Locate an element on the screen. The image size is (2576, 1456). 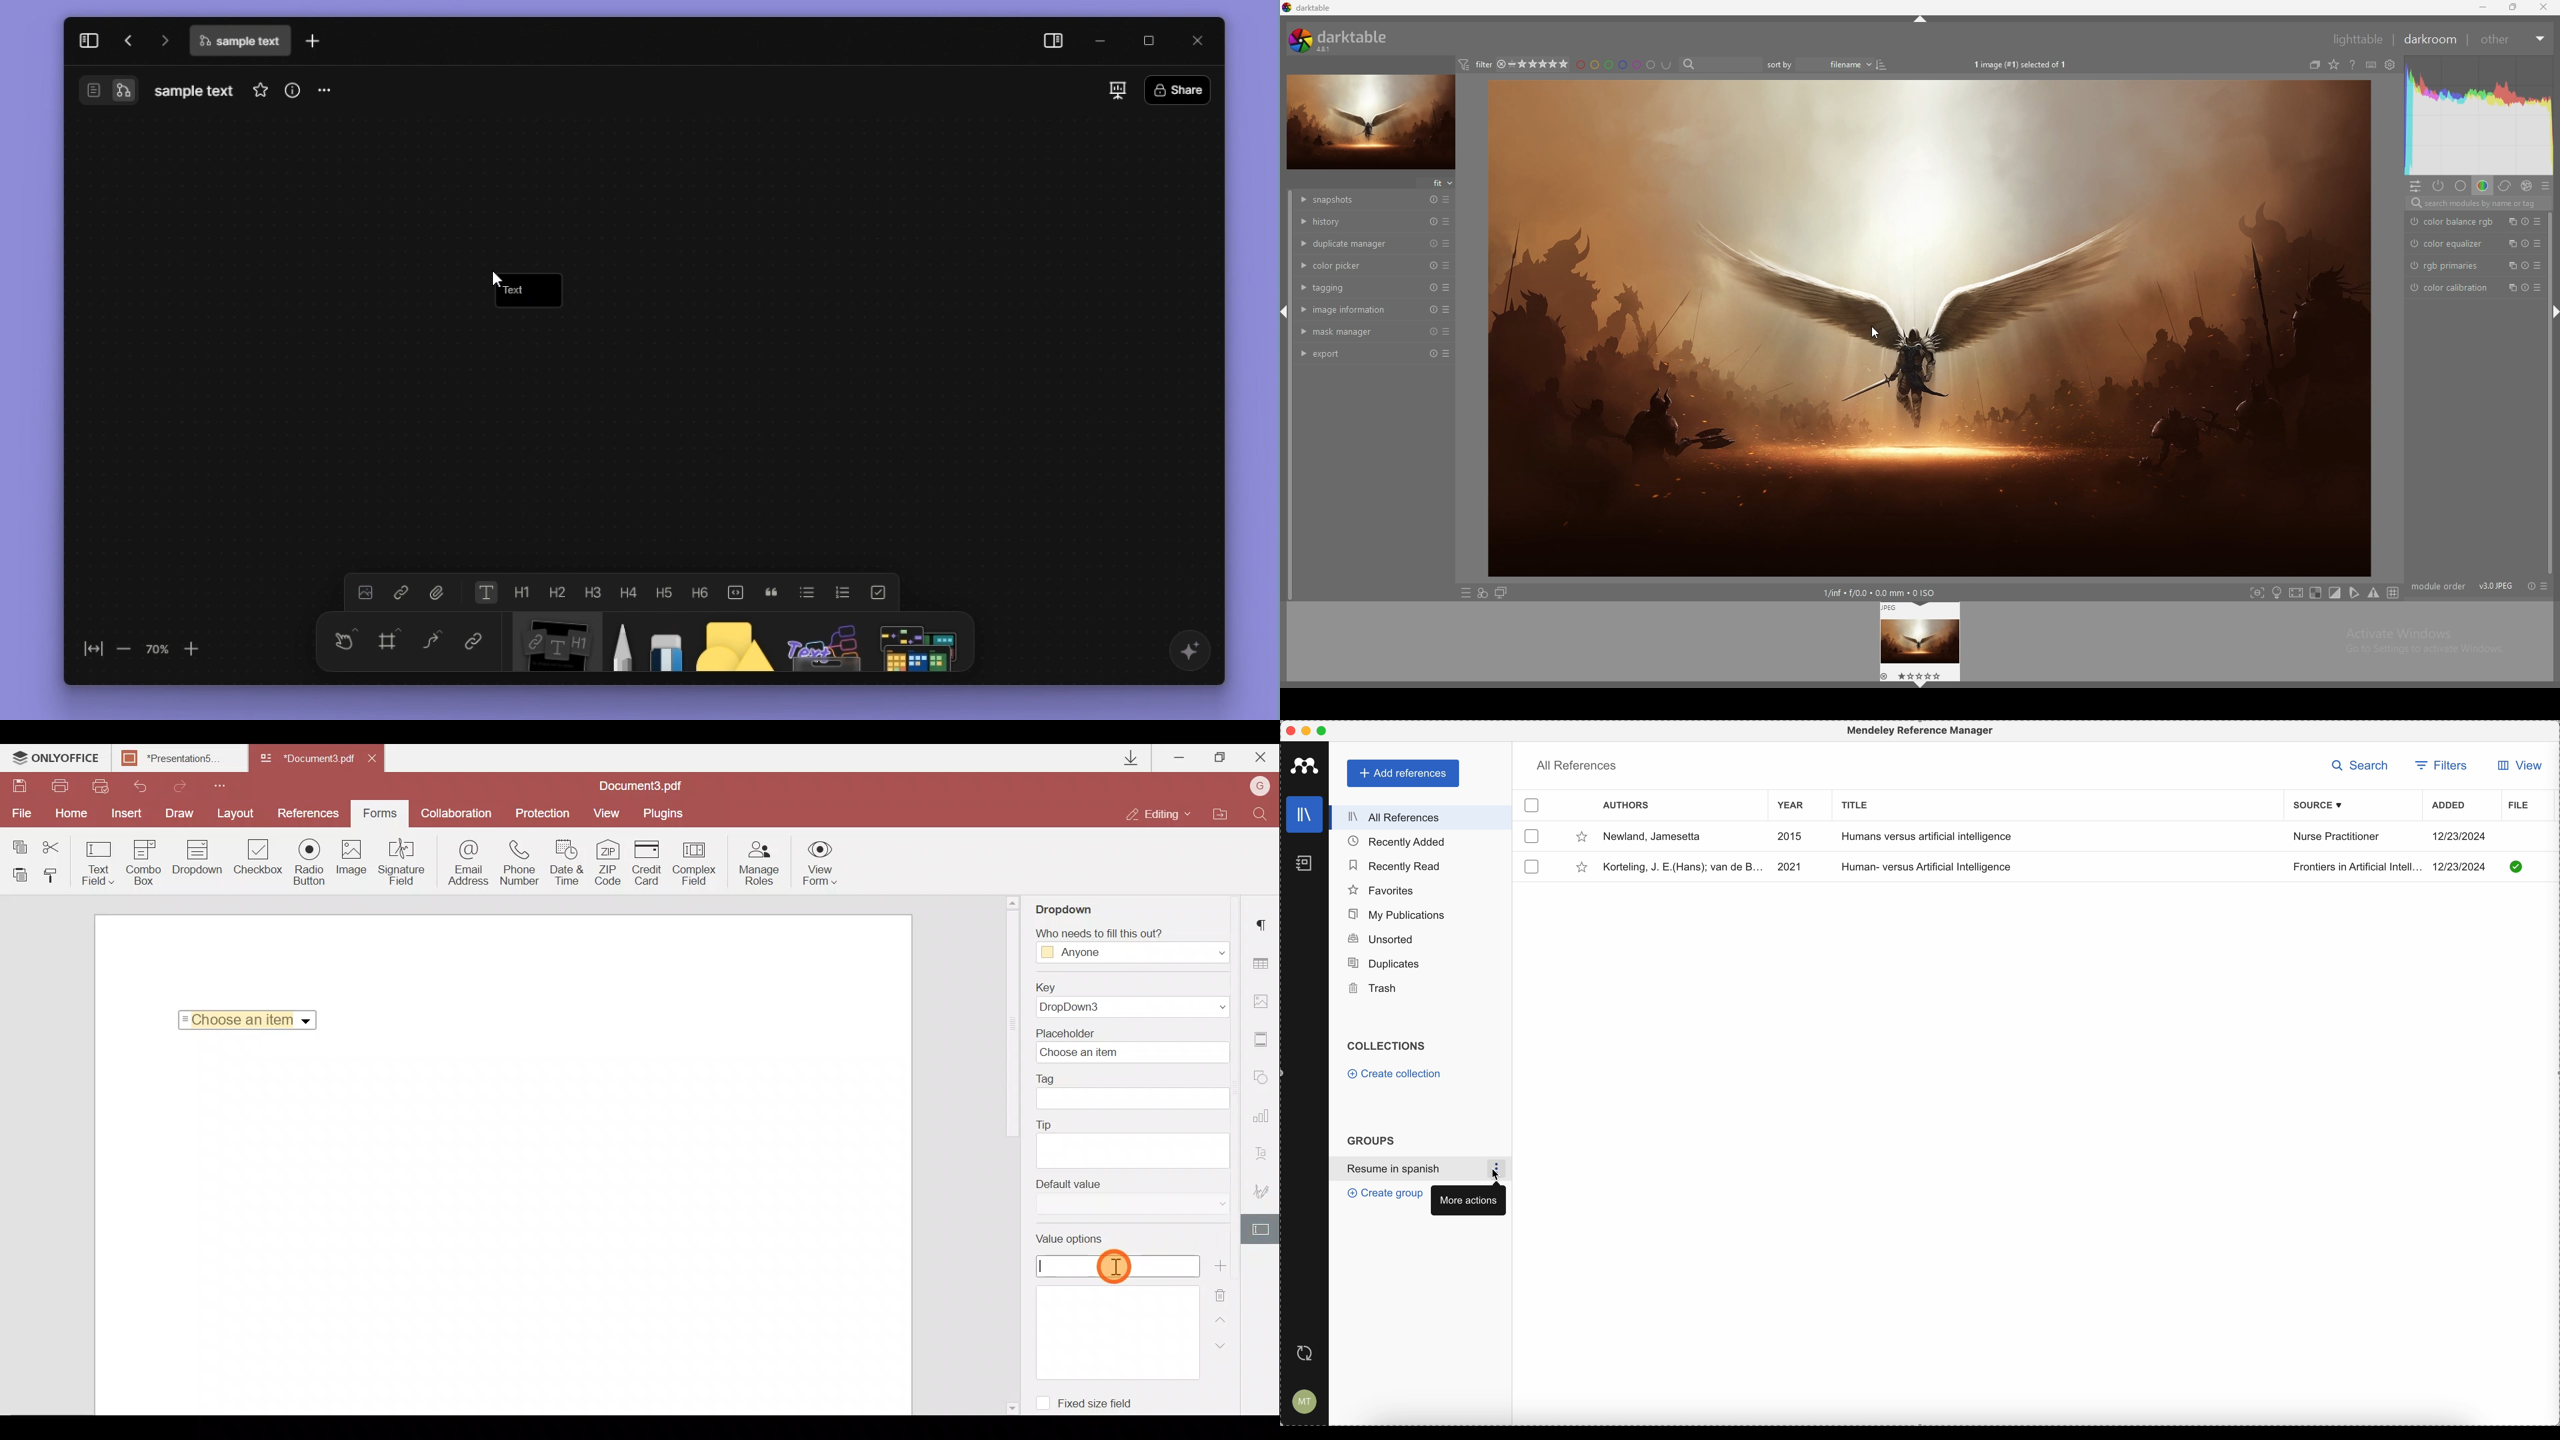
Tip is located at coordinates (1133, 1142).